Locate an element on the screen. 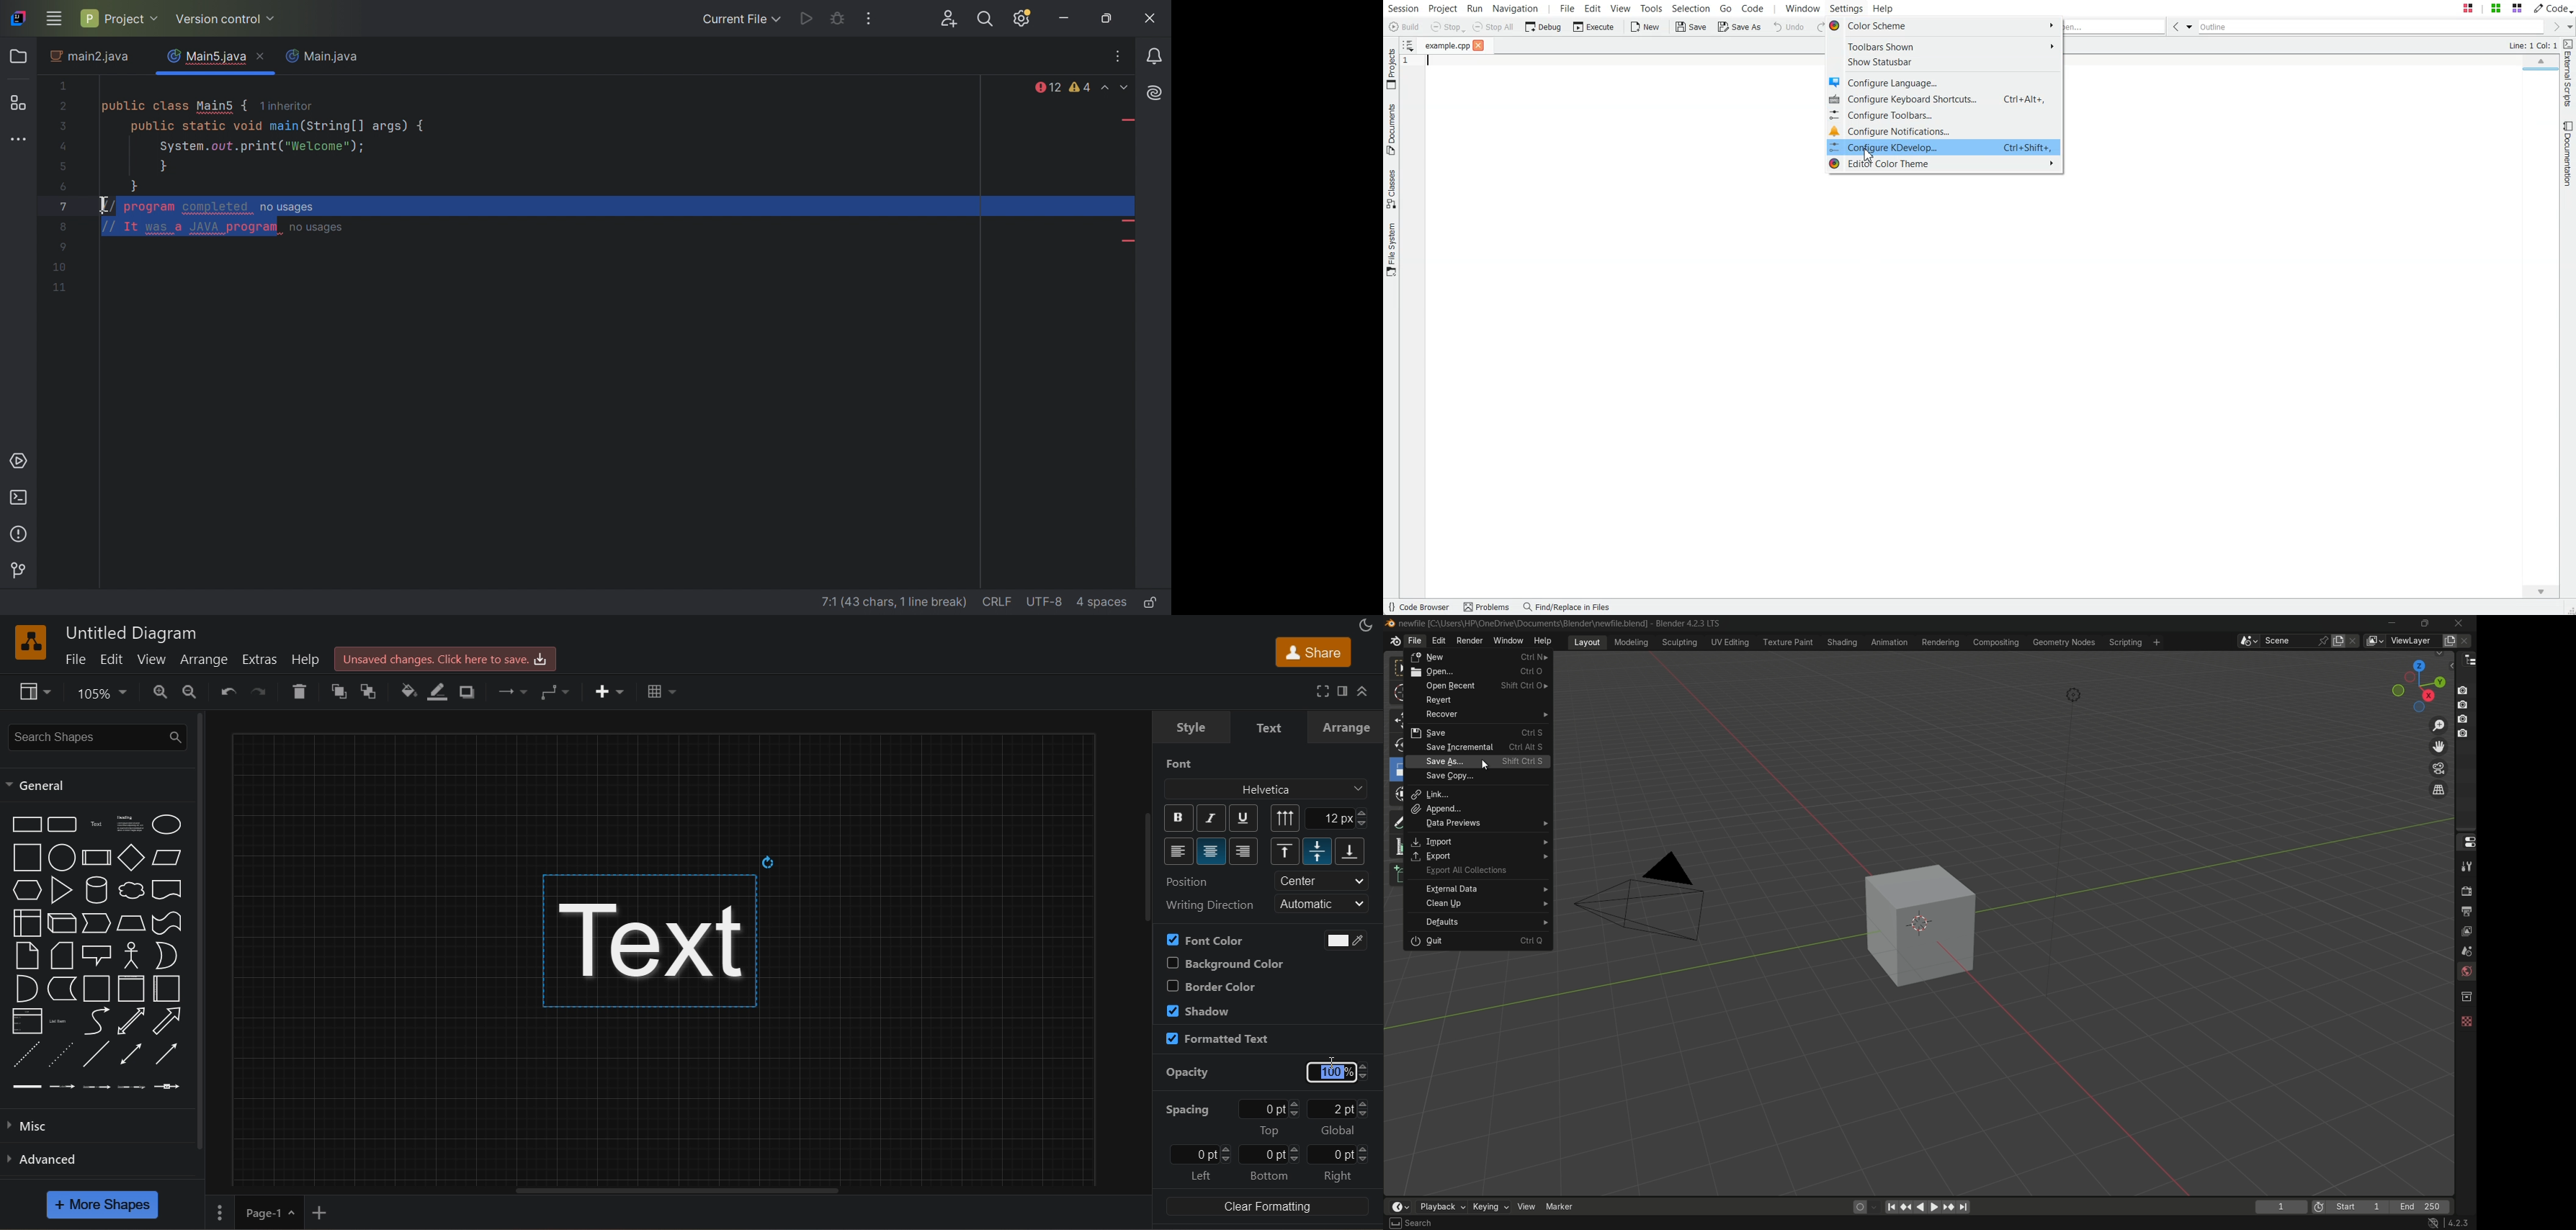 This screenshot has height=1232, width=2576. view layer is located at coordinates (2374, 641).